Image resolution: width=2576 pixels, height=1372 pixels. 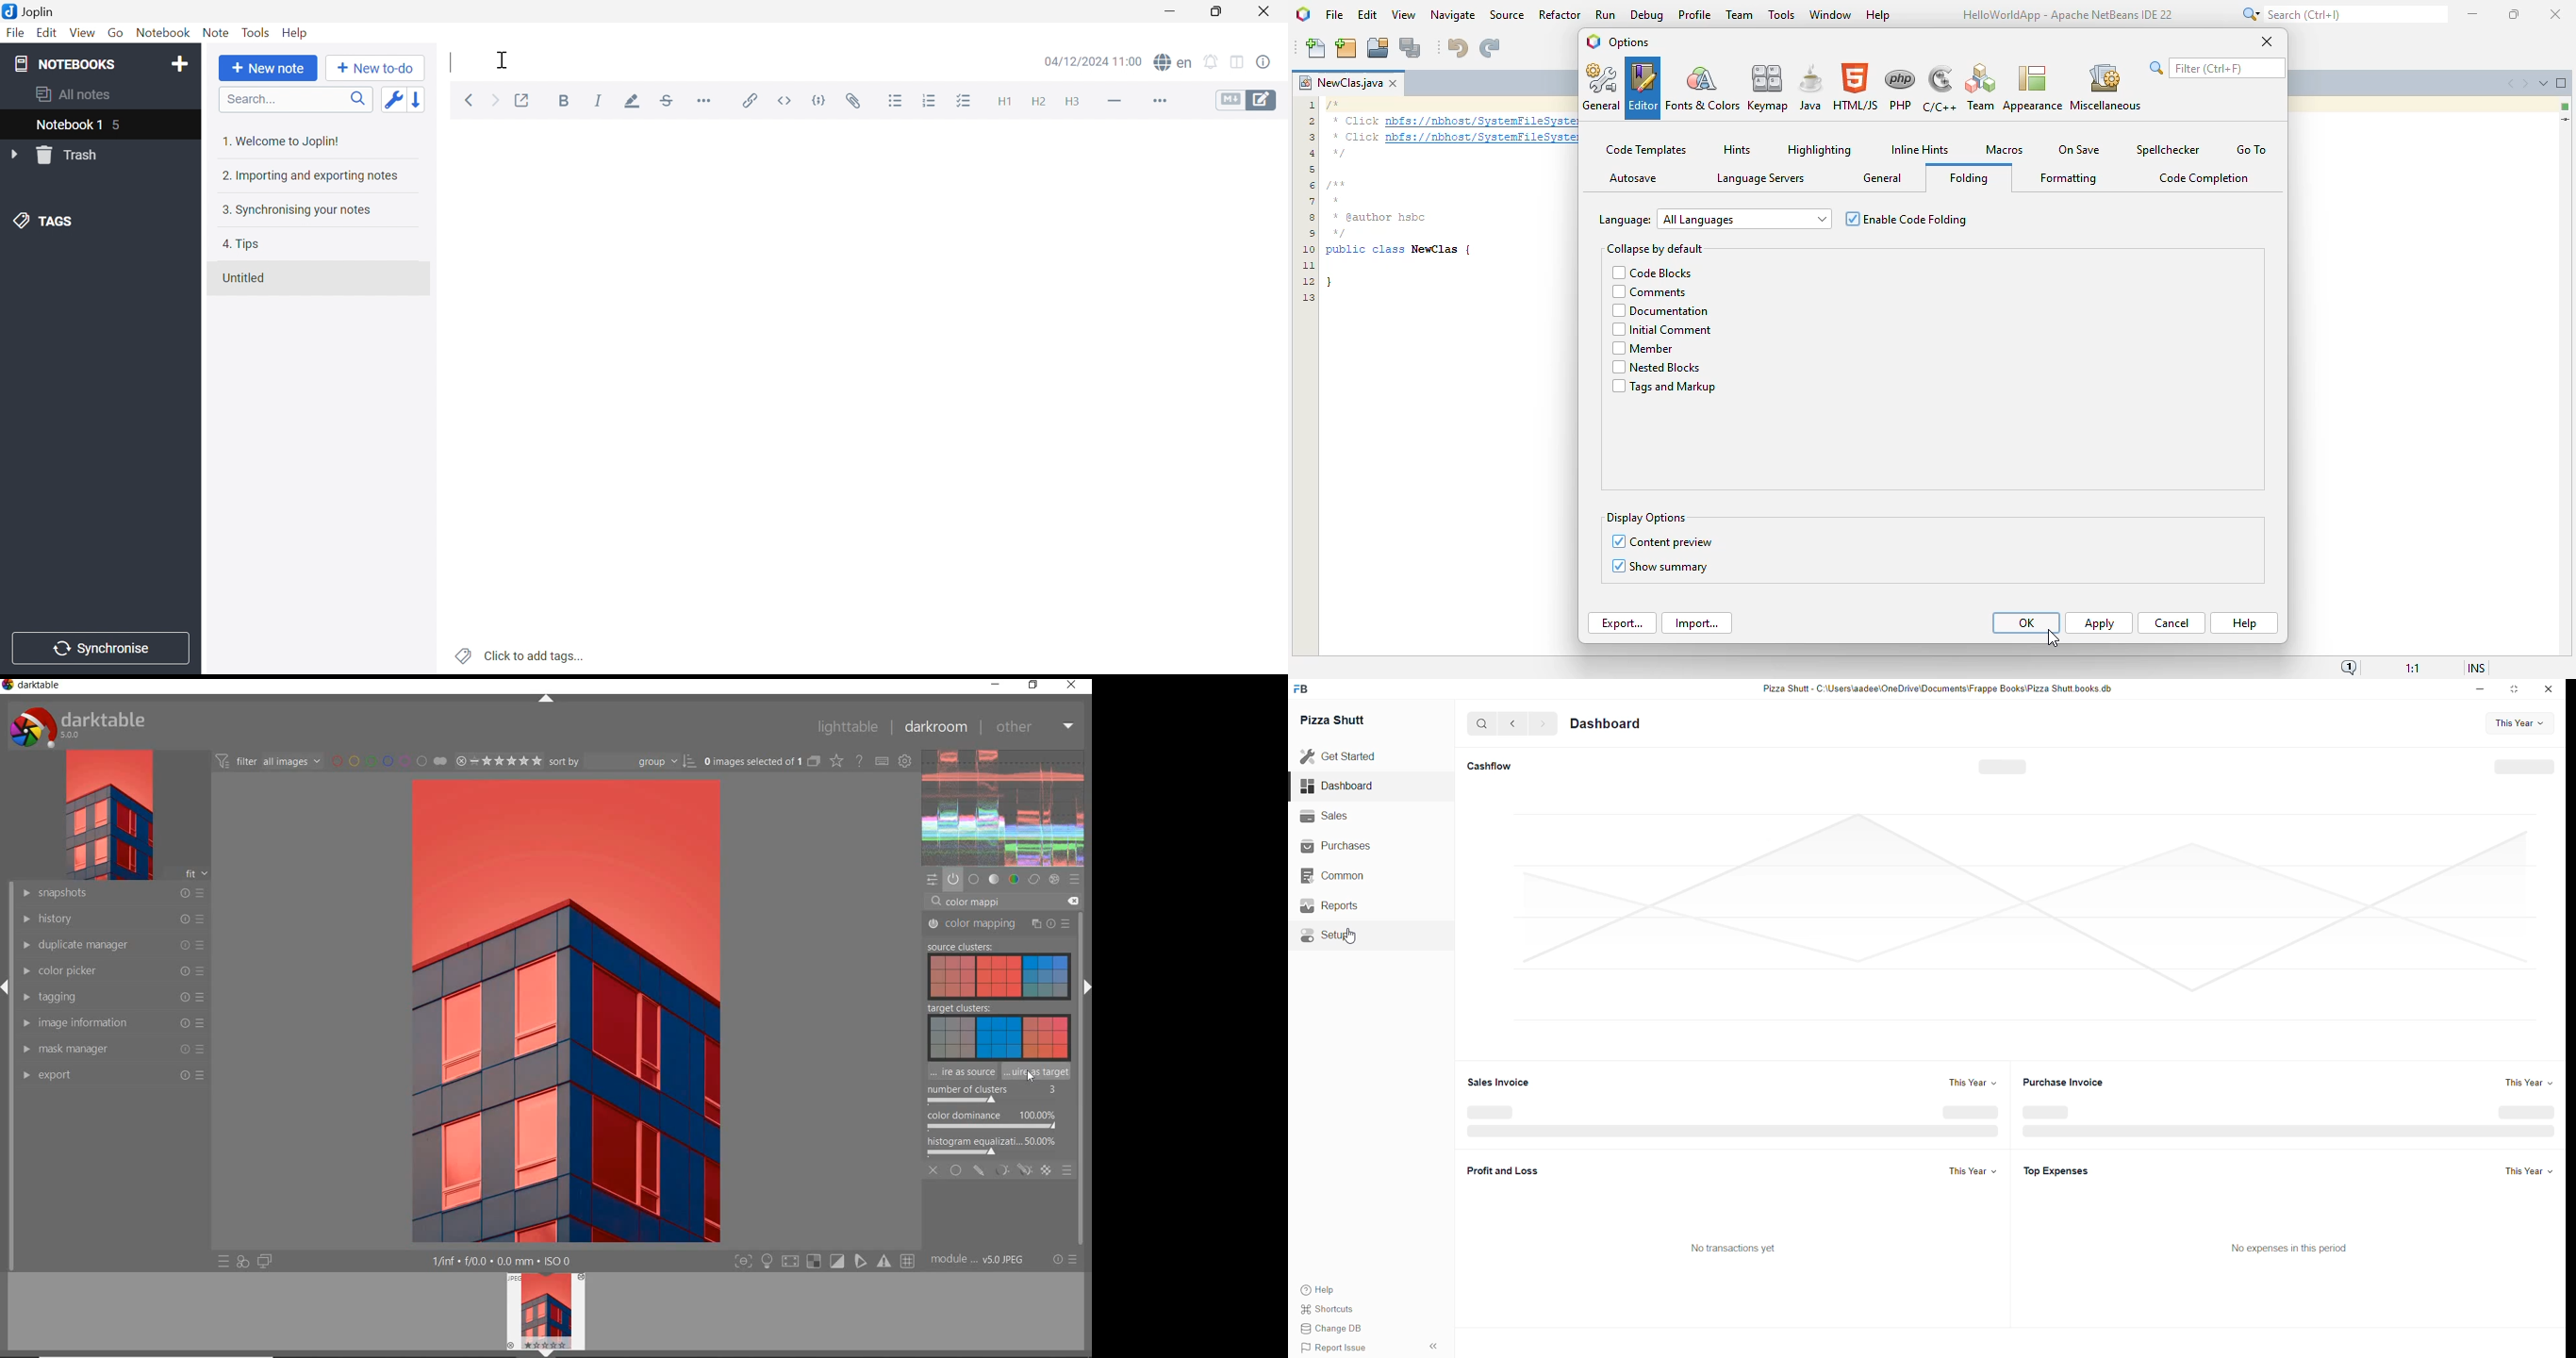 What do you see at coordinates (1962, 1170) in the screenshot?
I see `profit and loss timeframe` at bounding box center [1962, 1170].